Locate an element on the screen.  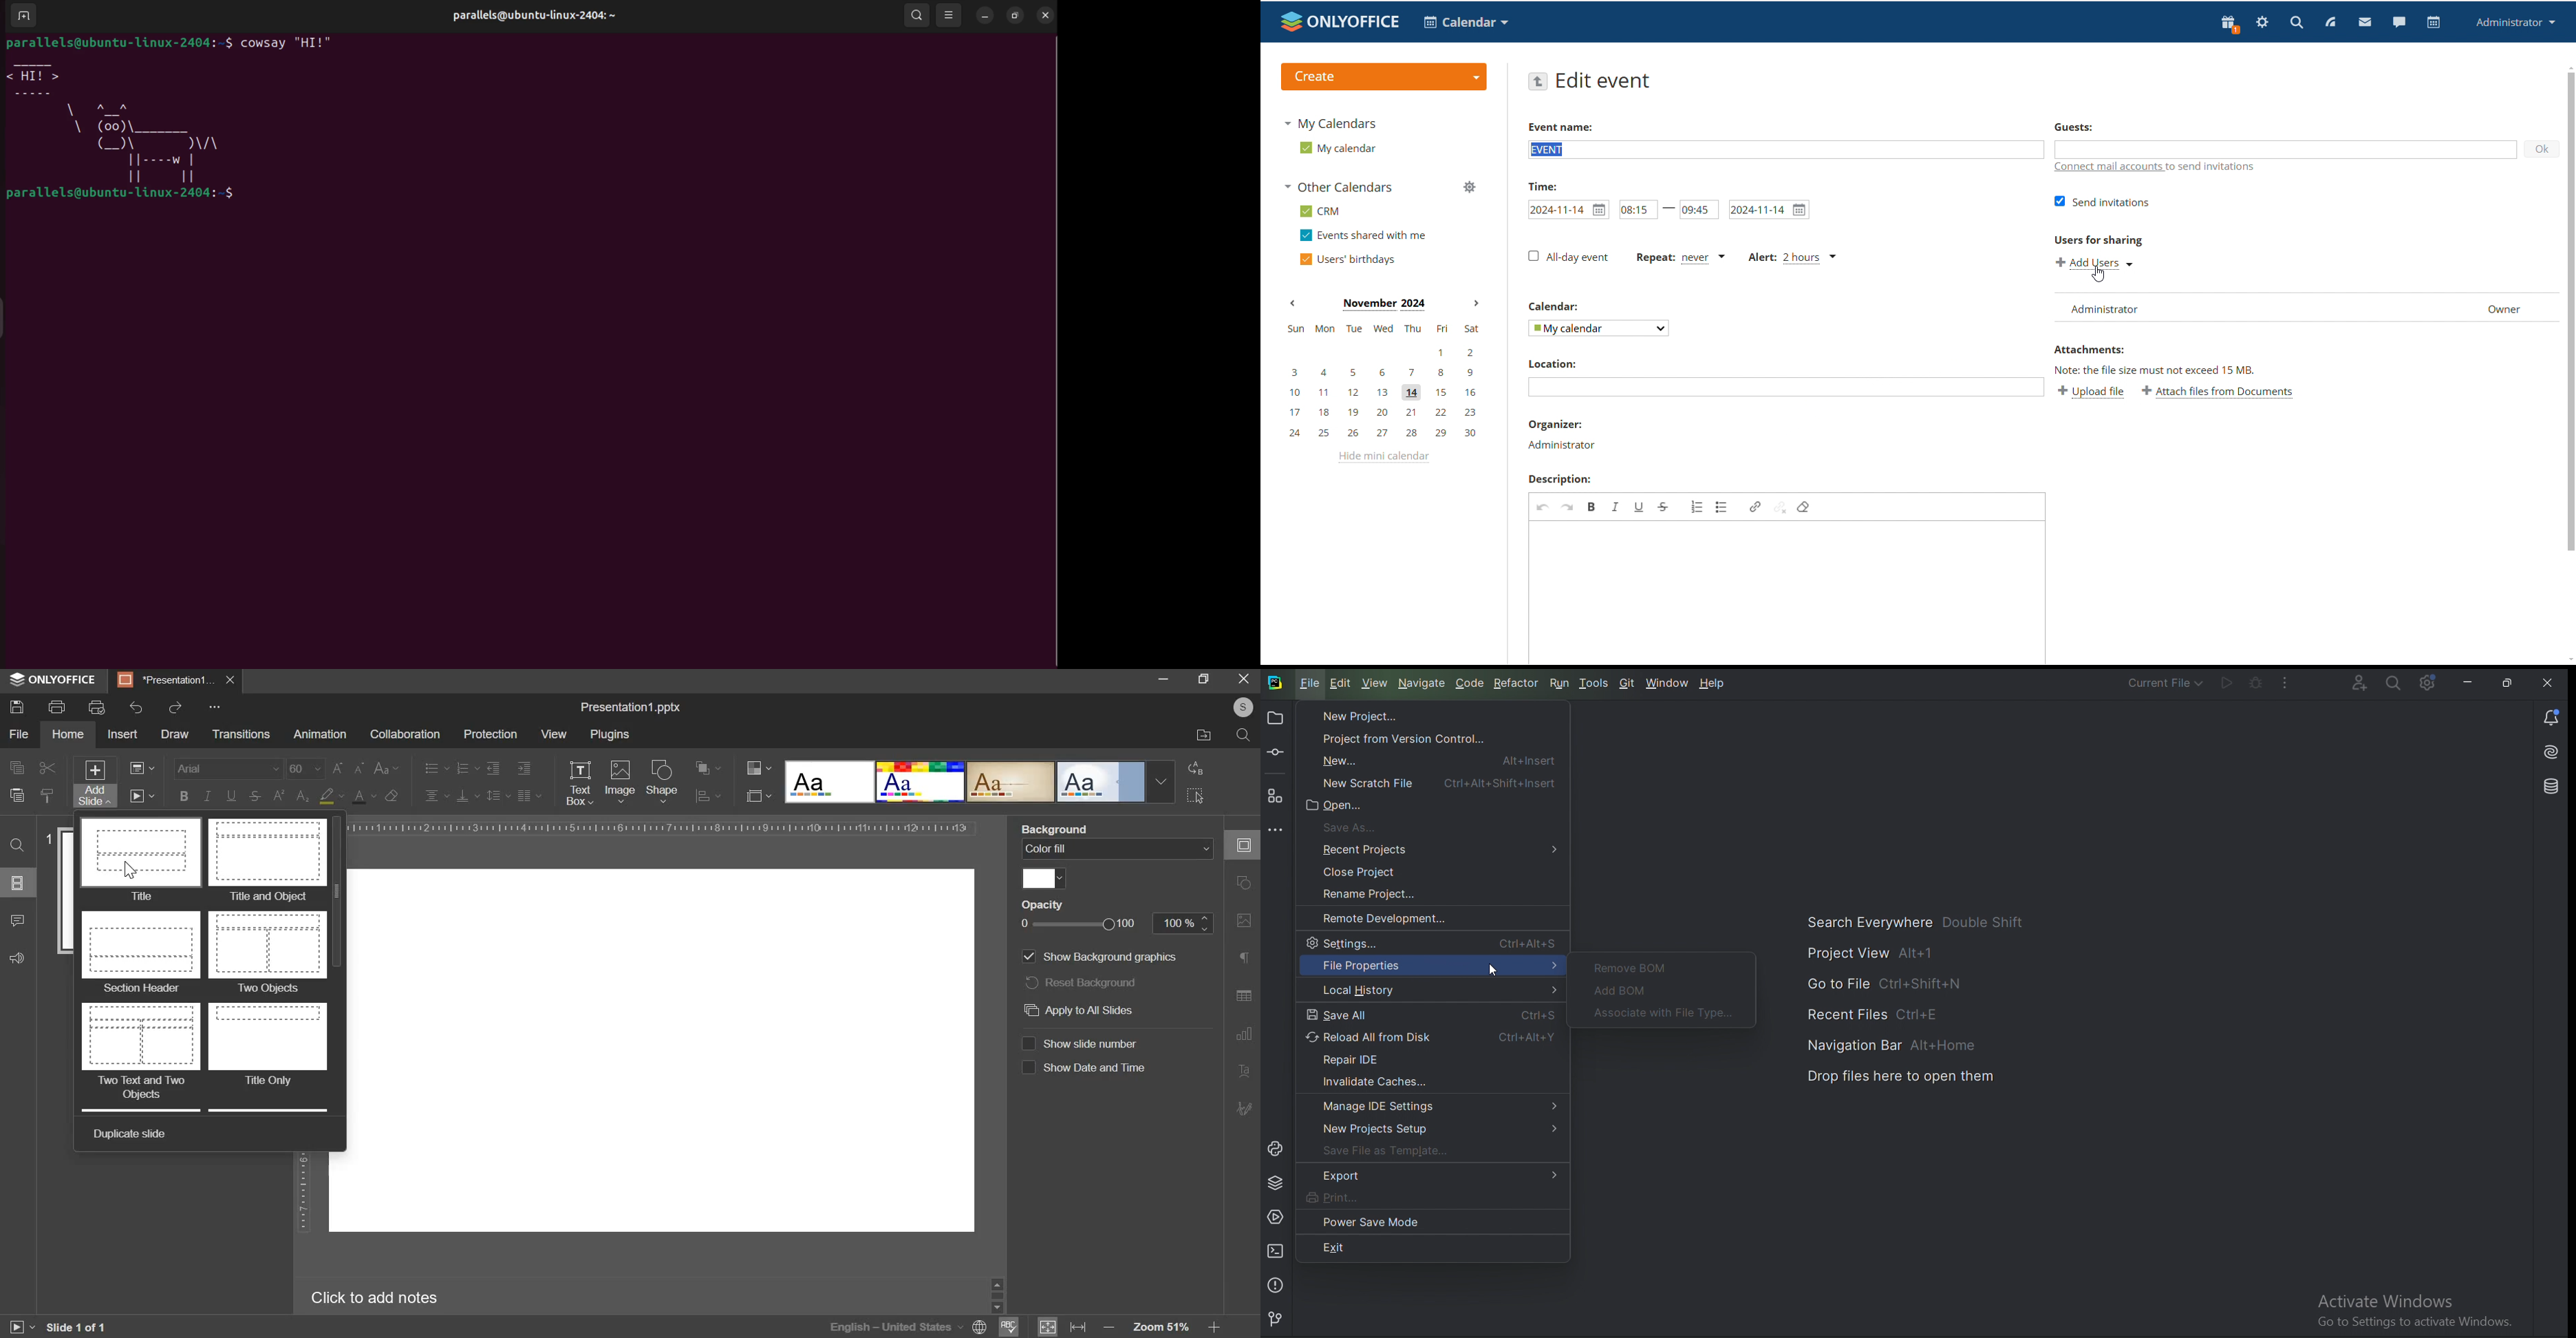
title is located at coordinates (141, 860).